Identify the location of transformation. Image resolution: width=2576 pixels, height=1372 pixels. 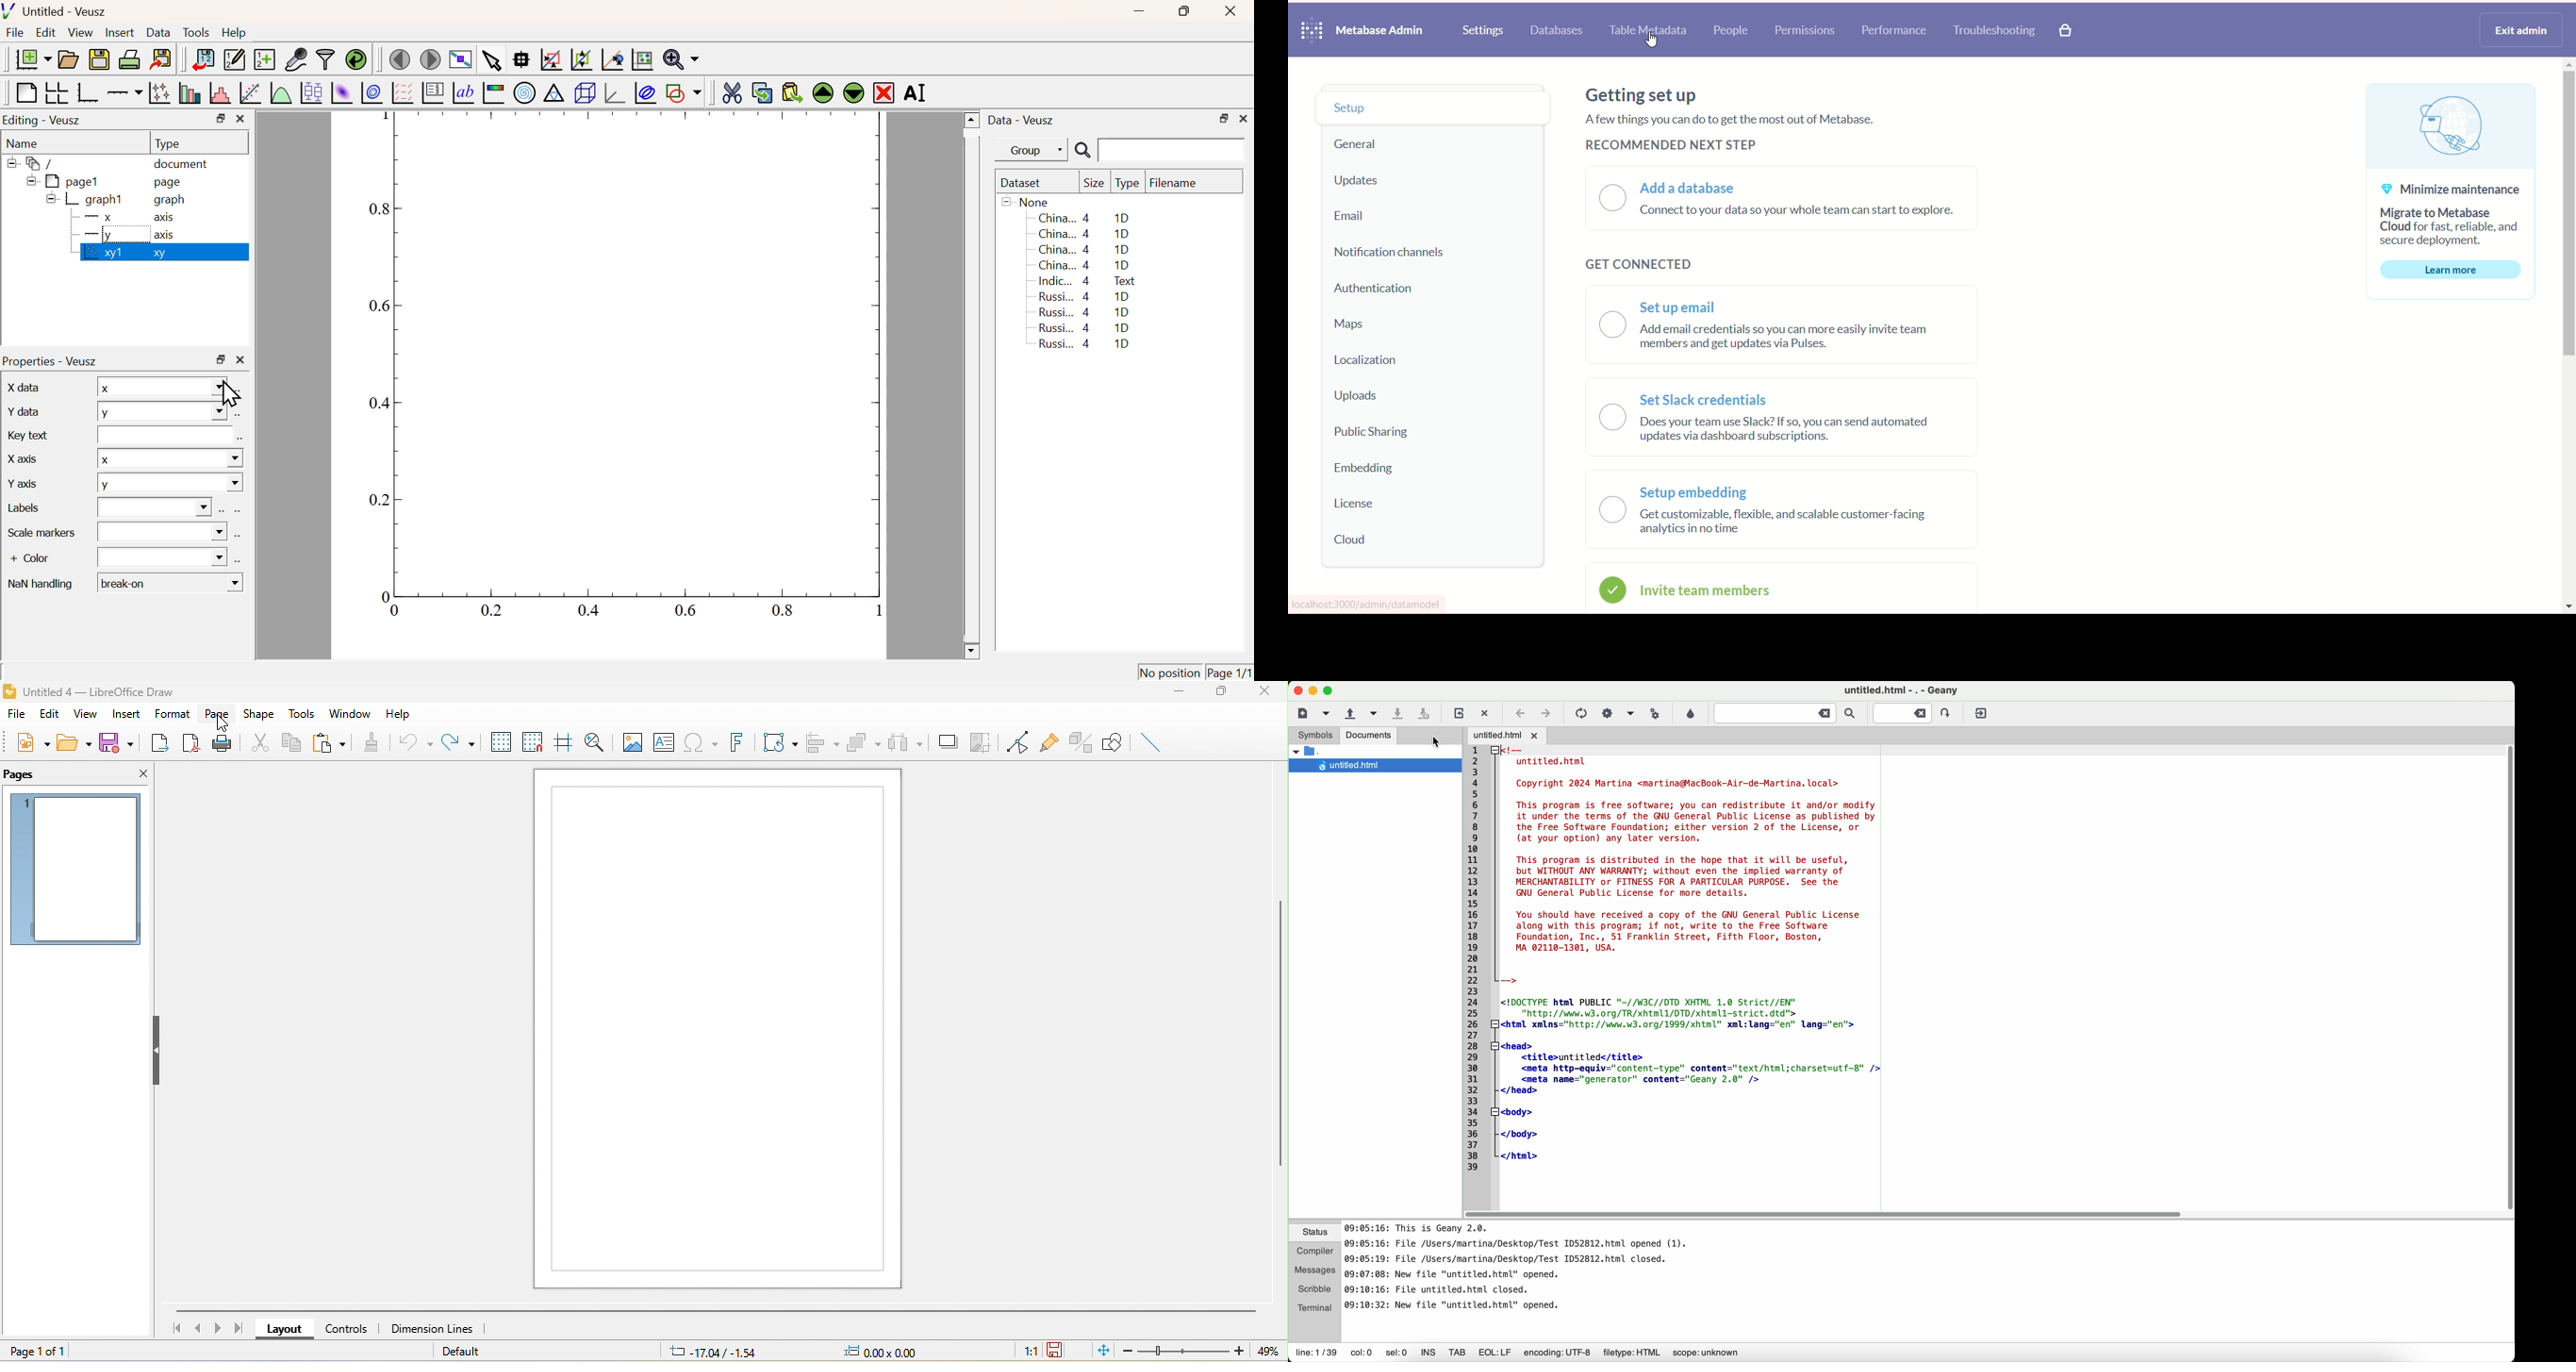
(781, 744).